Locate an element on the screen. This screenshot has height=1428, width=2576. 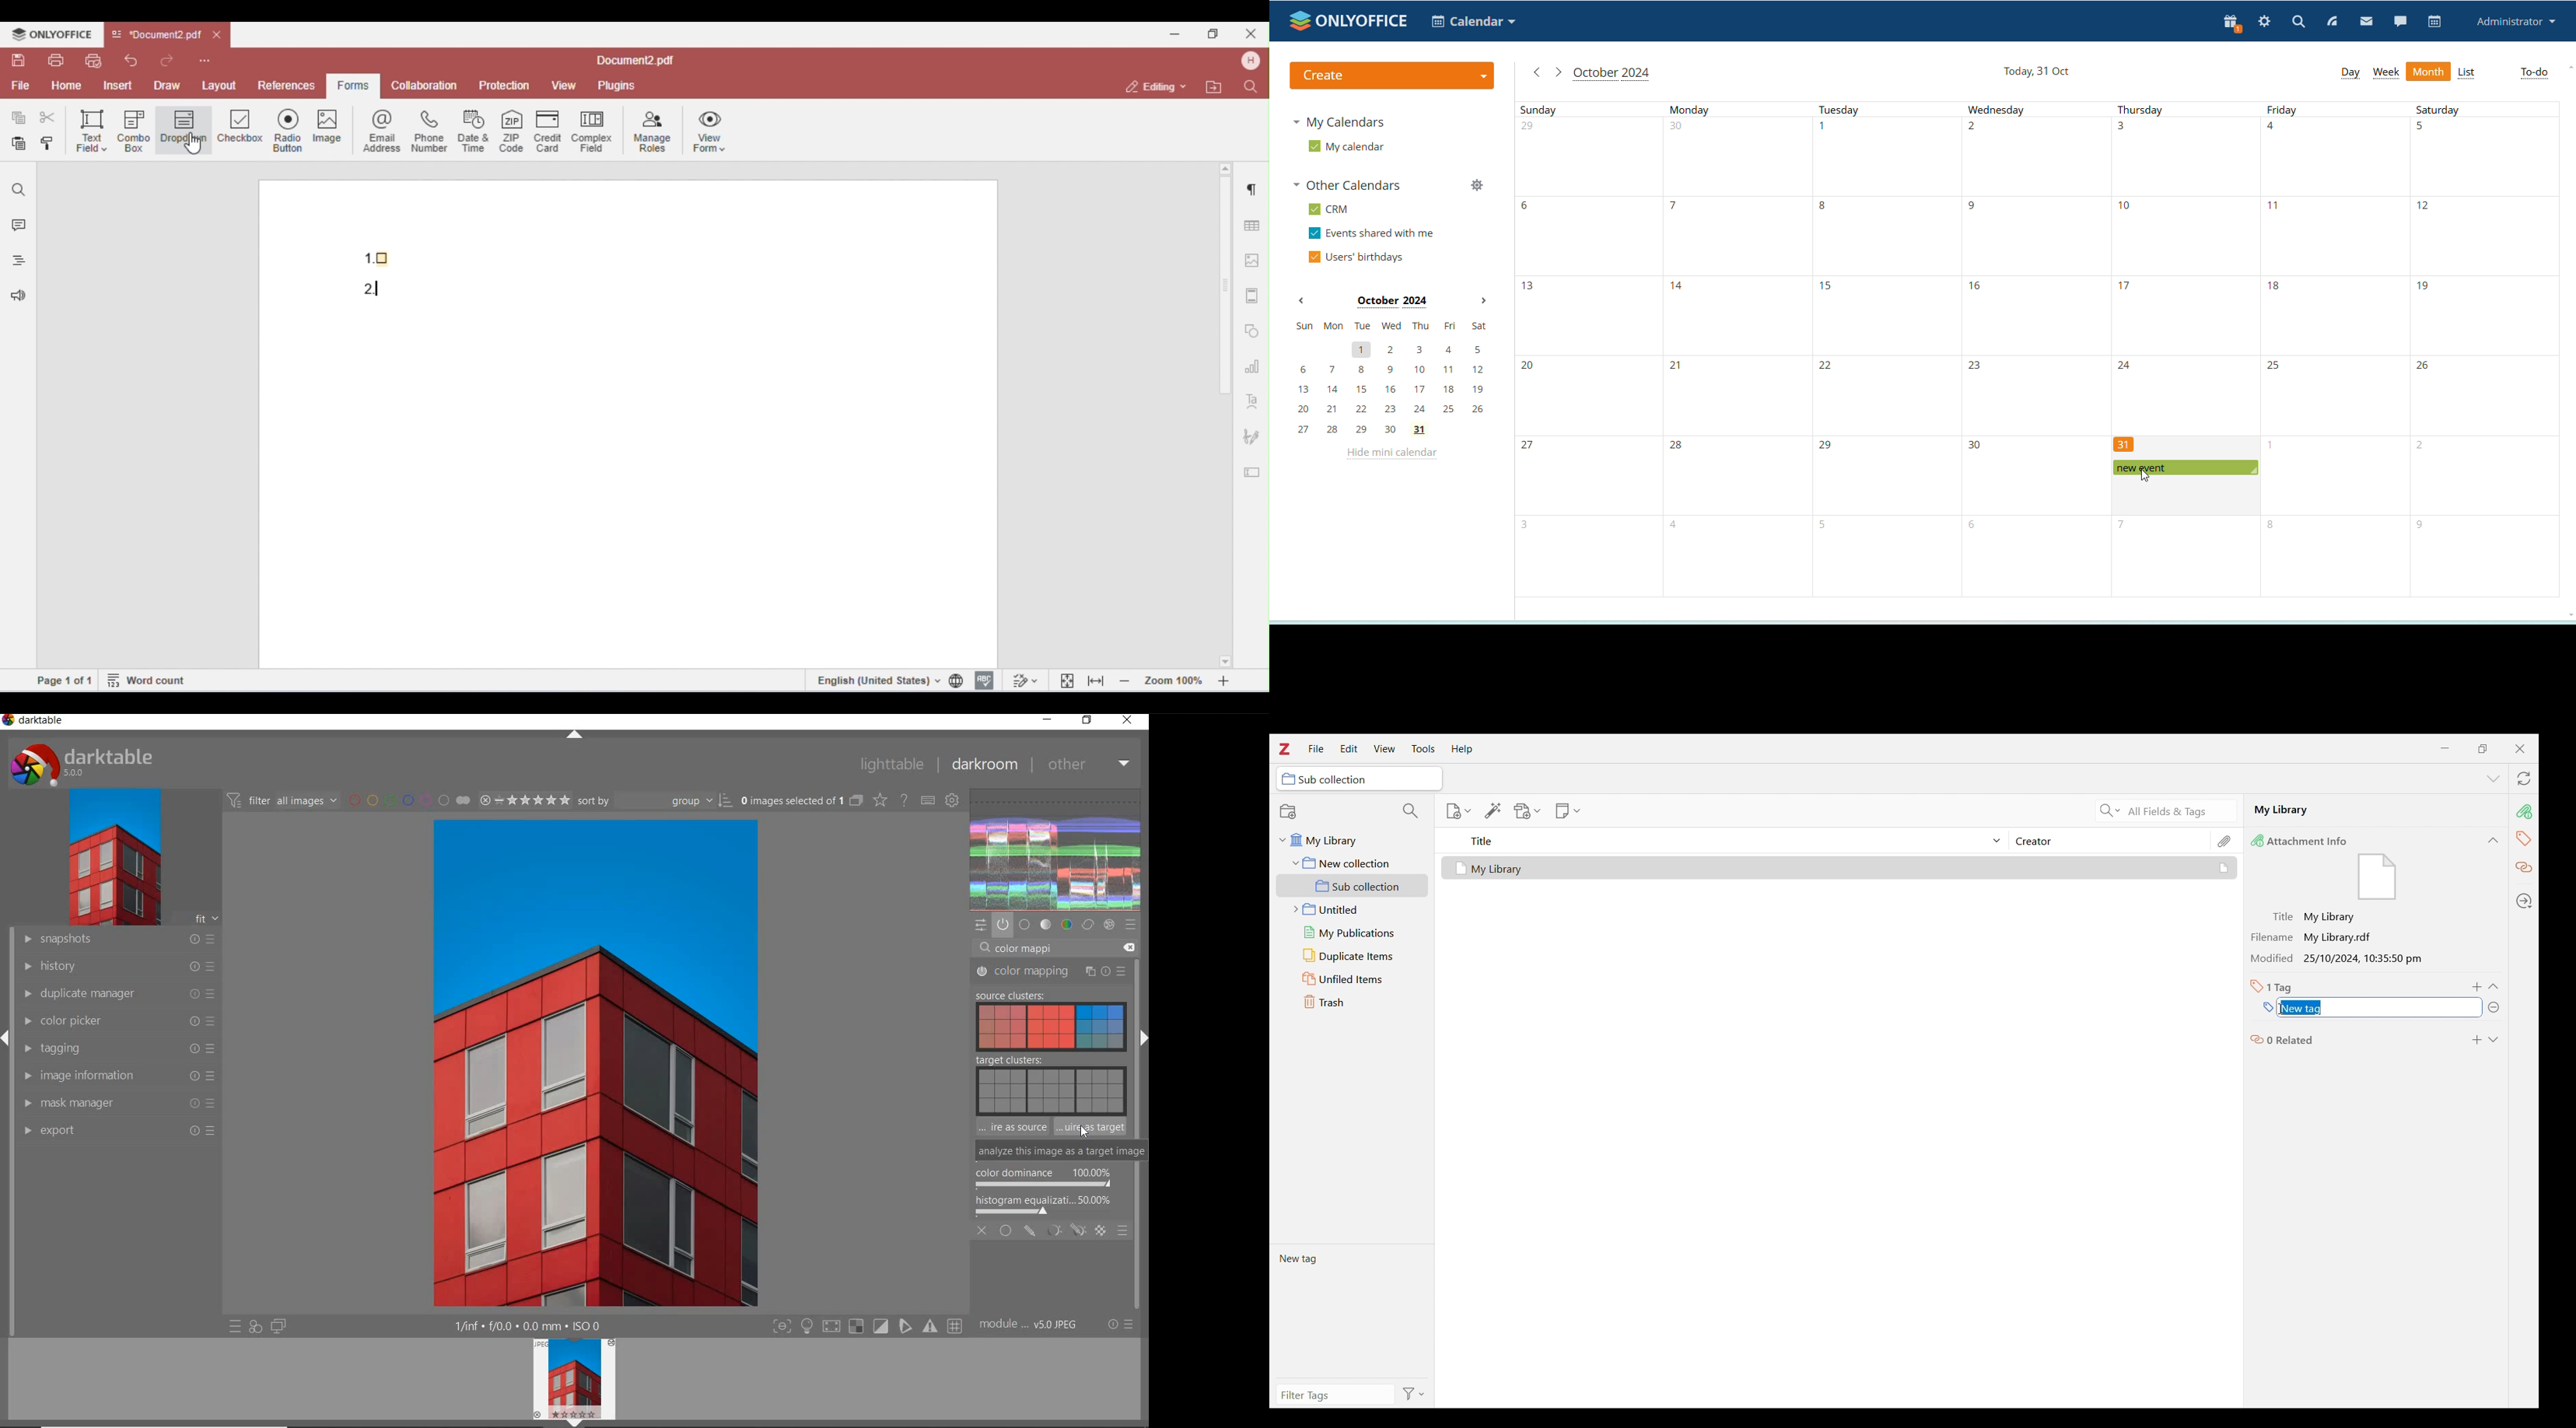
selected images is located at coordinates (790, 799).